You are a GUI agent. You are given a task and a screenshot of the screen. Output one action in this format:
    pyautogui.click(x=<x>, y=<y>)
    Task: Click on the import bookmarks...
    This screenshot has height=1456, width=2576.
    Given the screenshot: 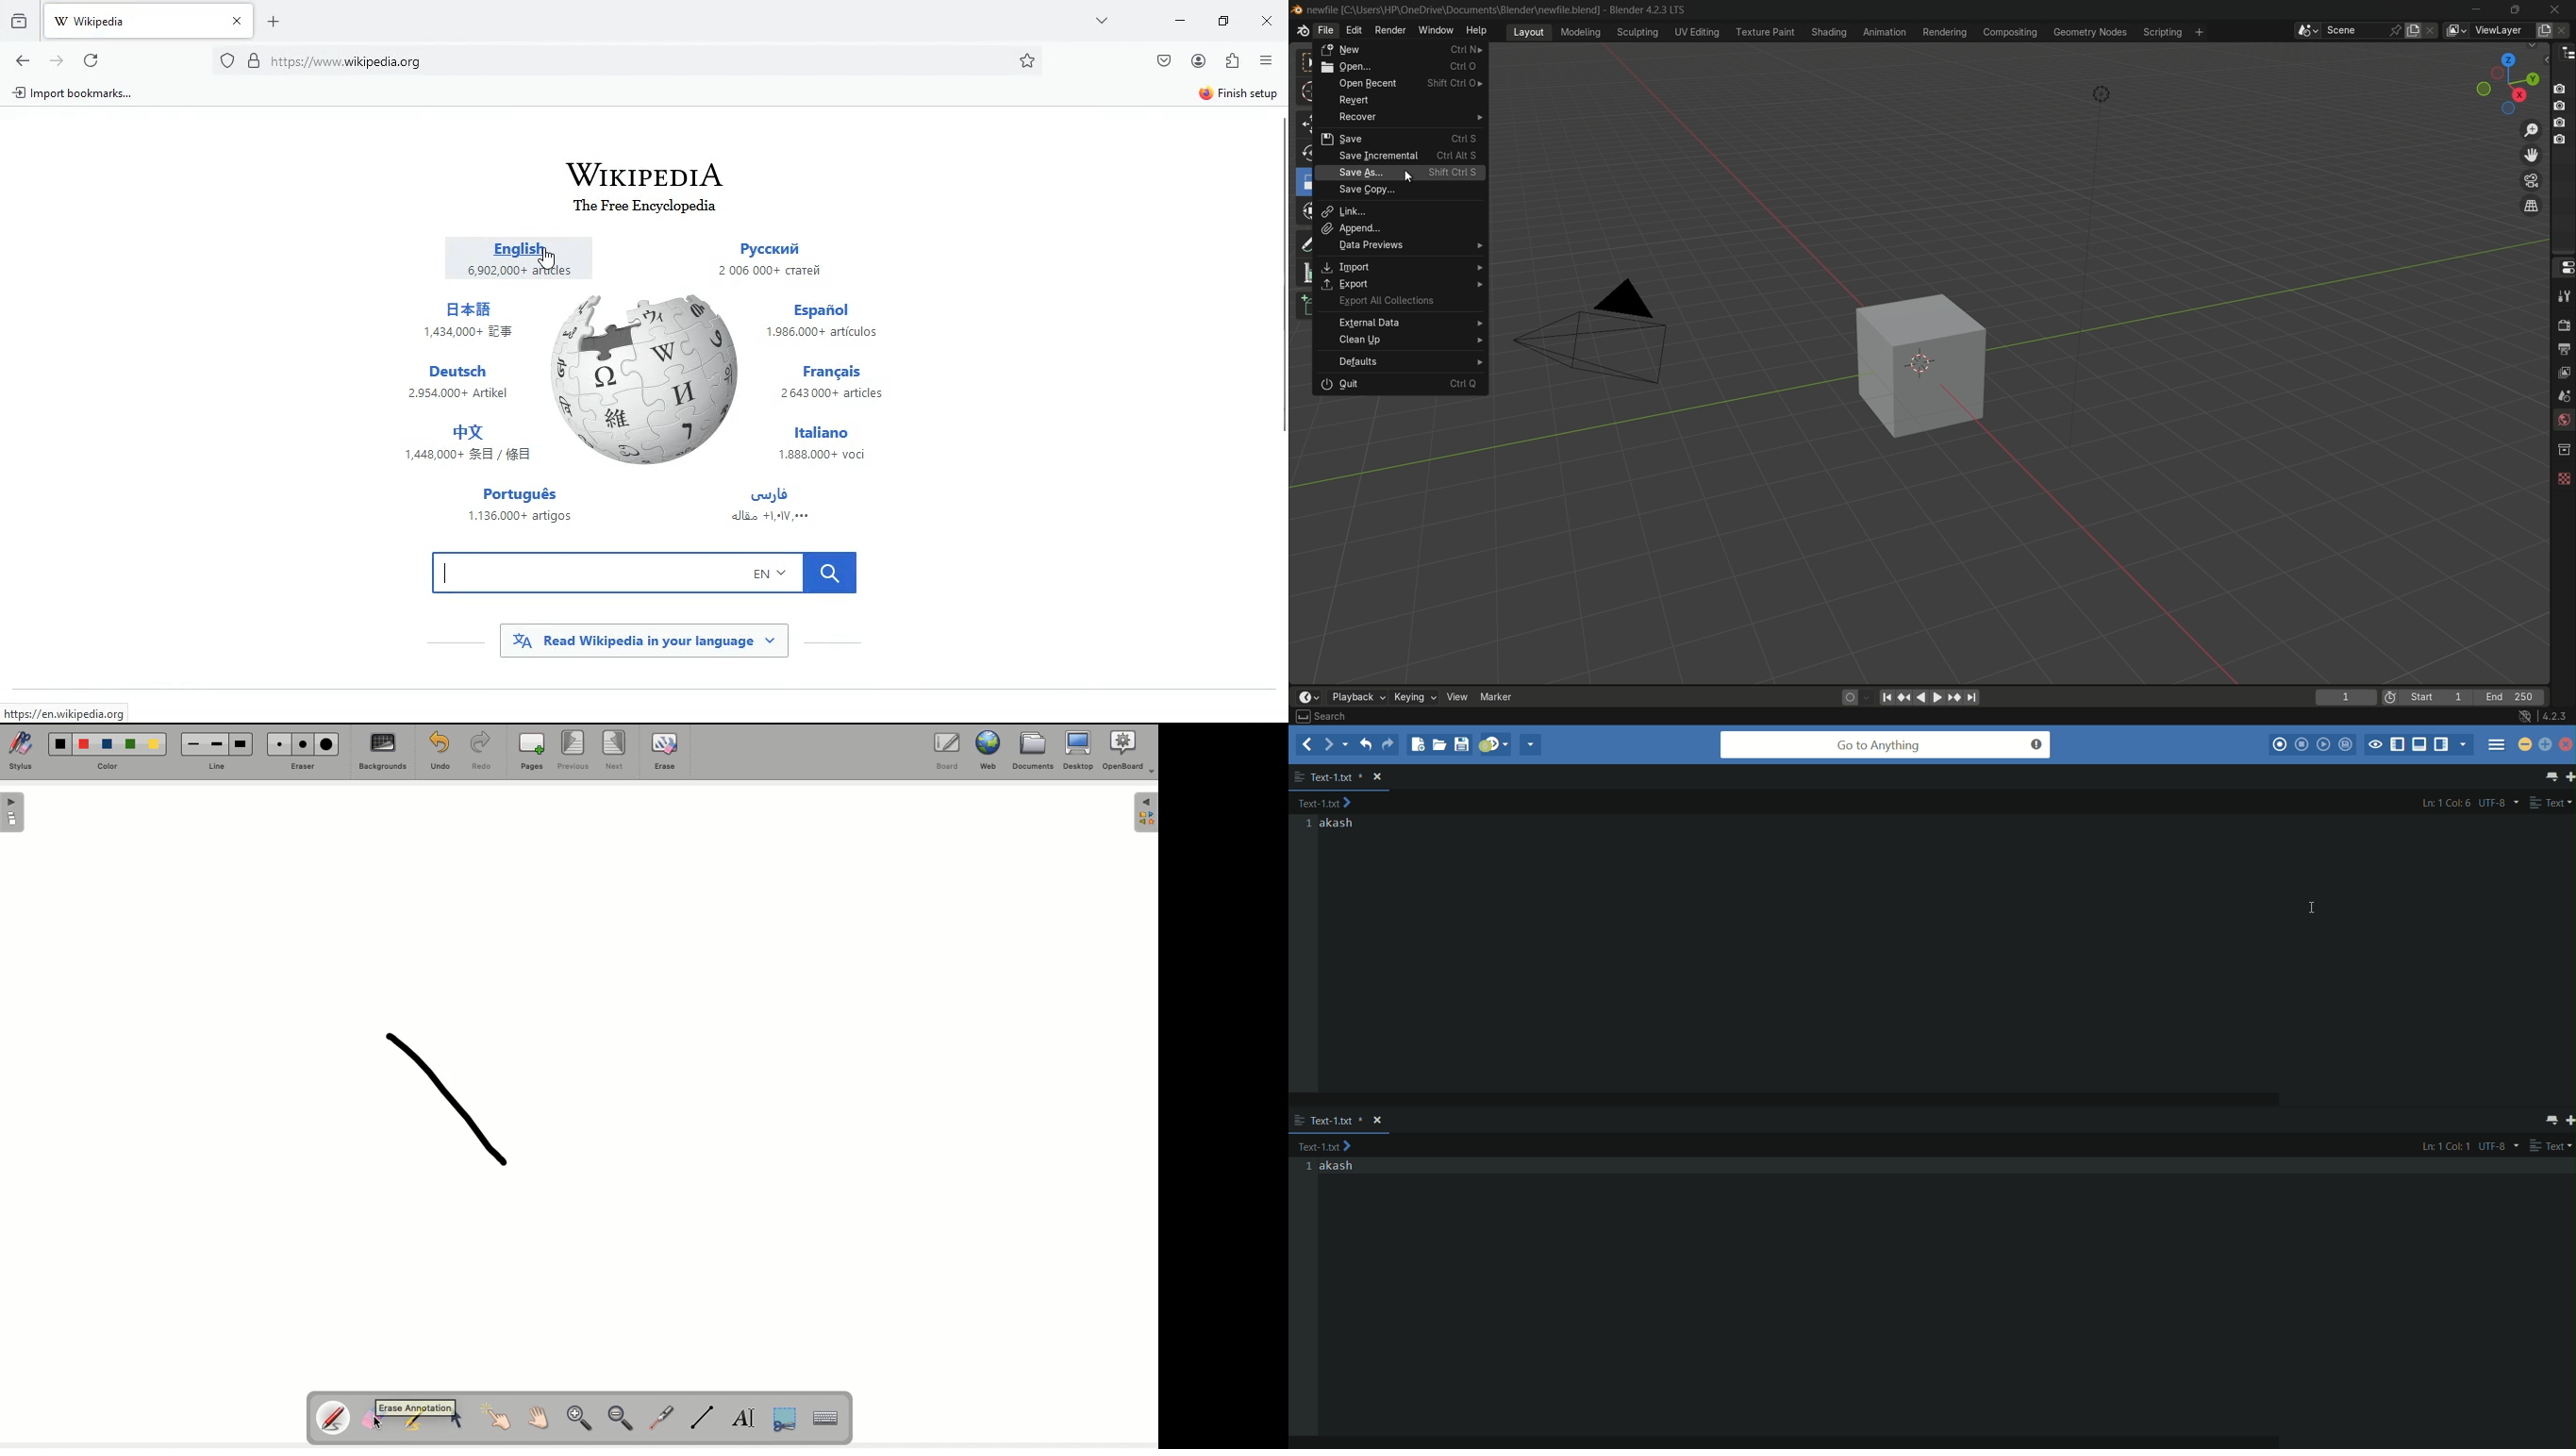 What is the action you would take?
    pyautogui.click(x=78, y=93)
    